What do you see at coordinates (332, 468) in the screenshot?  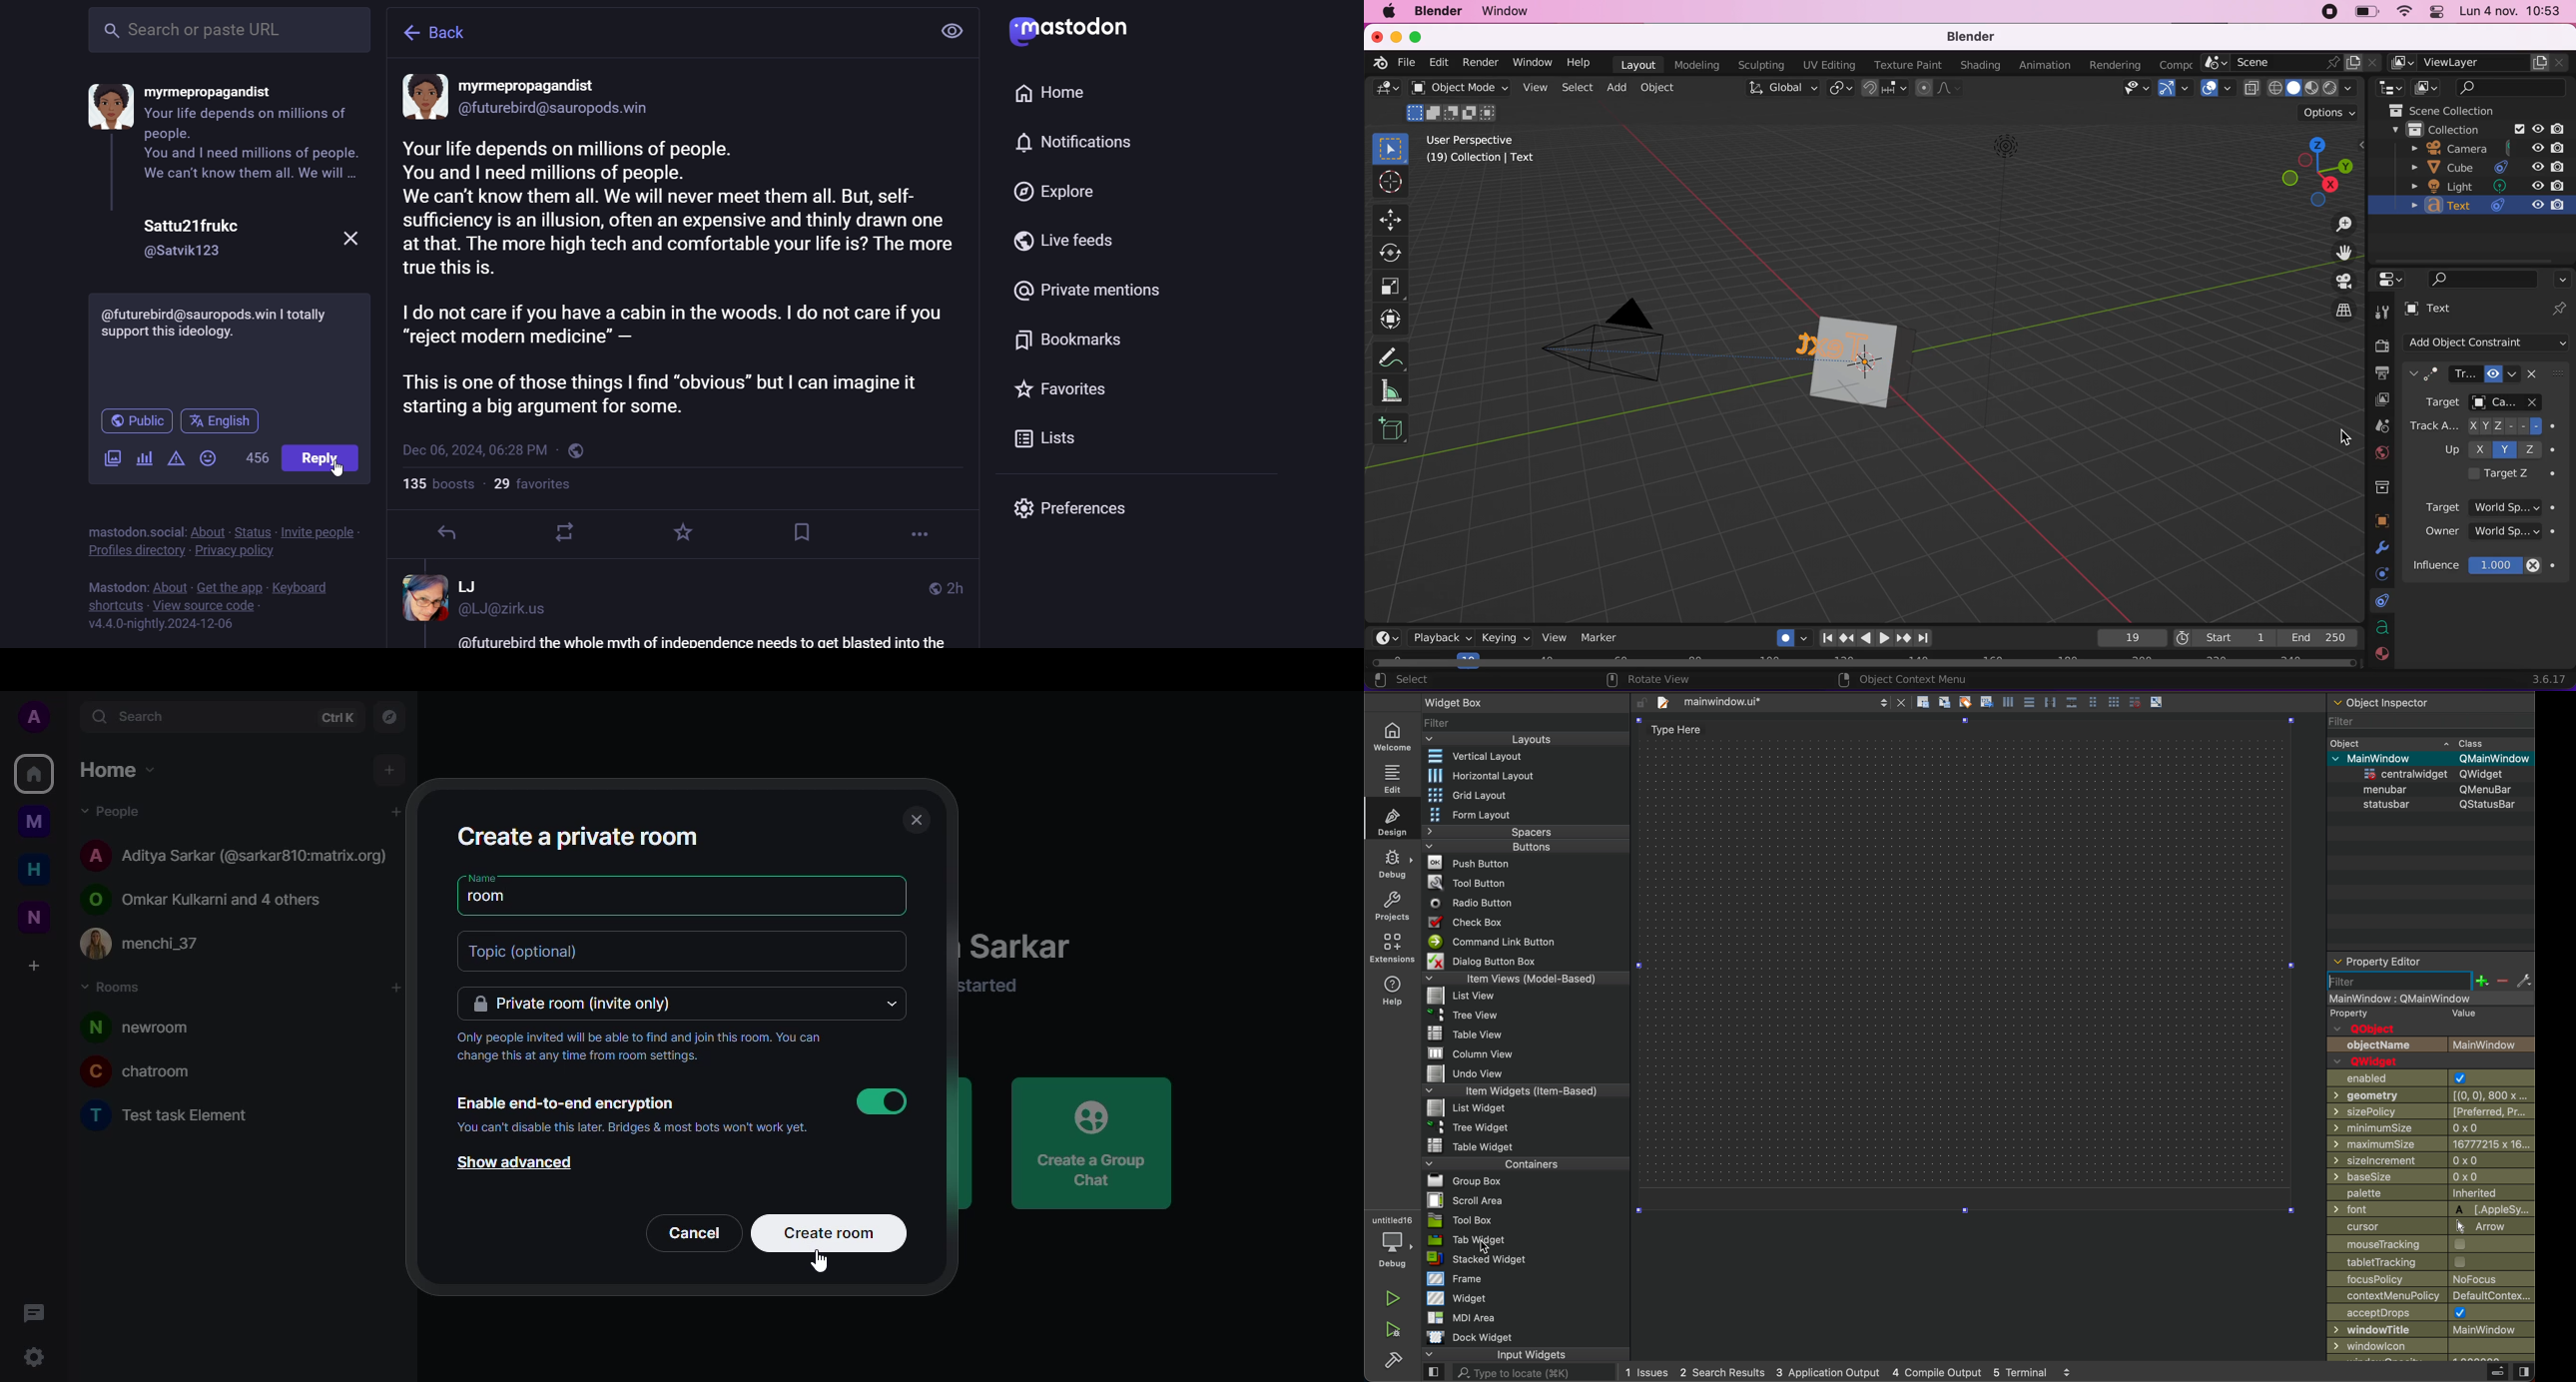 I see `cursor` at bounding box center [332, 468].